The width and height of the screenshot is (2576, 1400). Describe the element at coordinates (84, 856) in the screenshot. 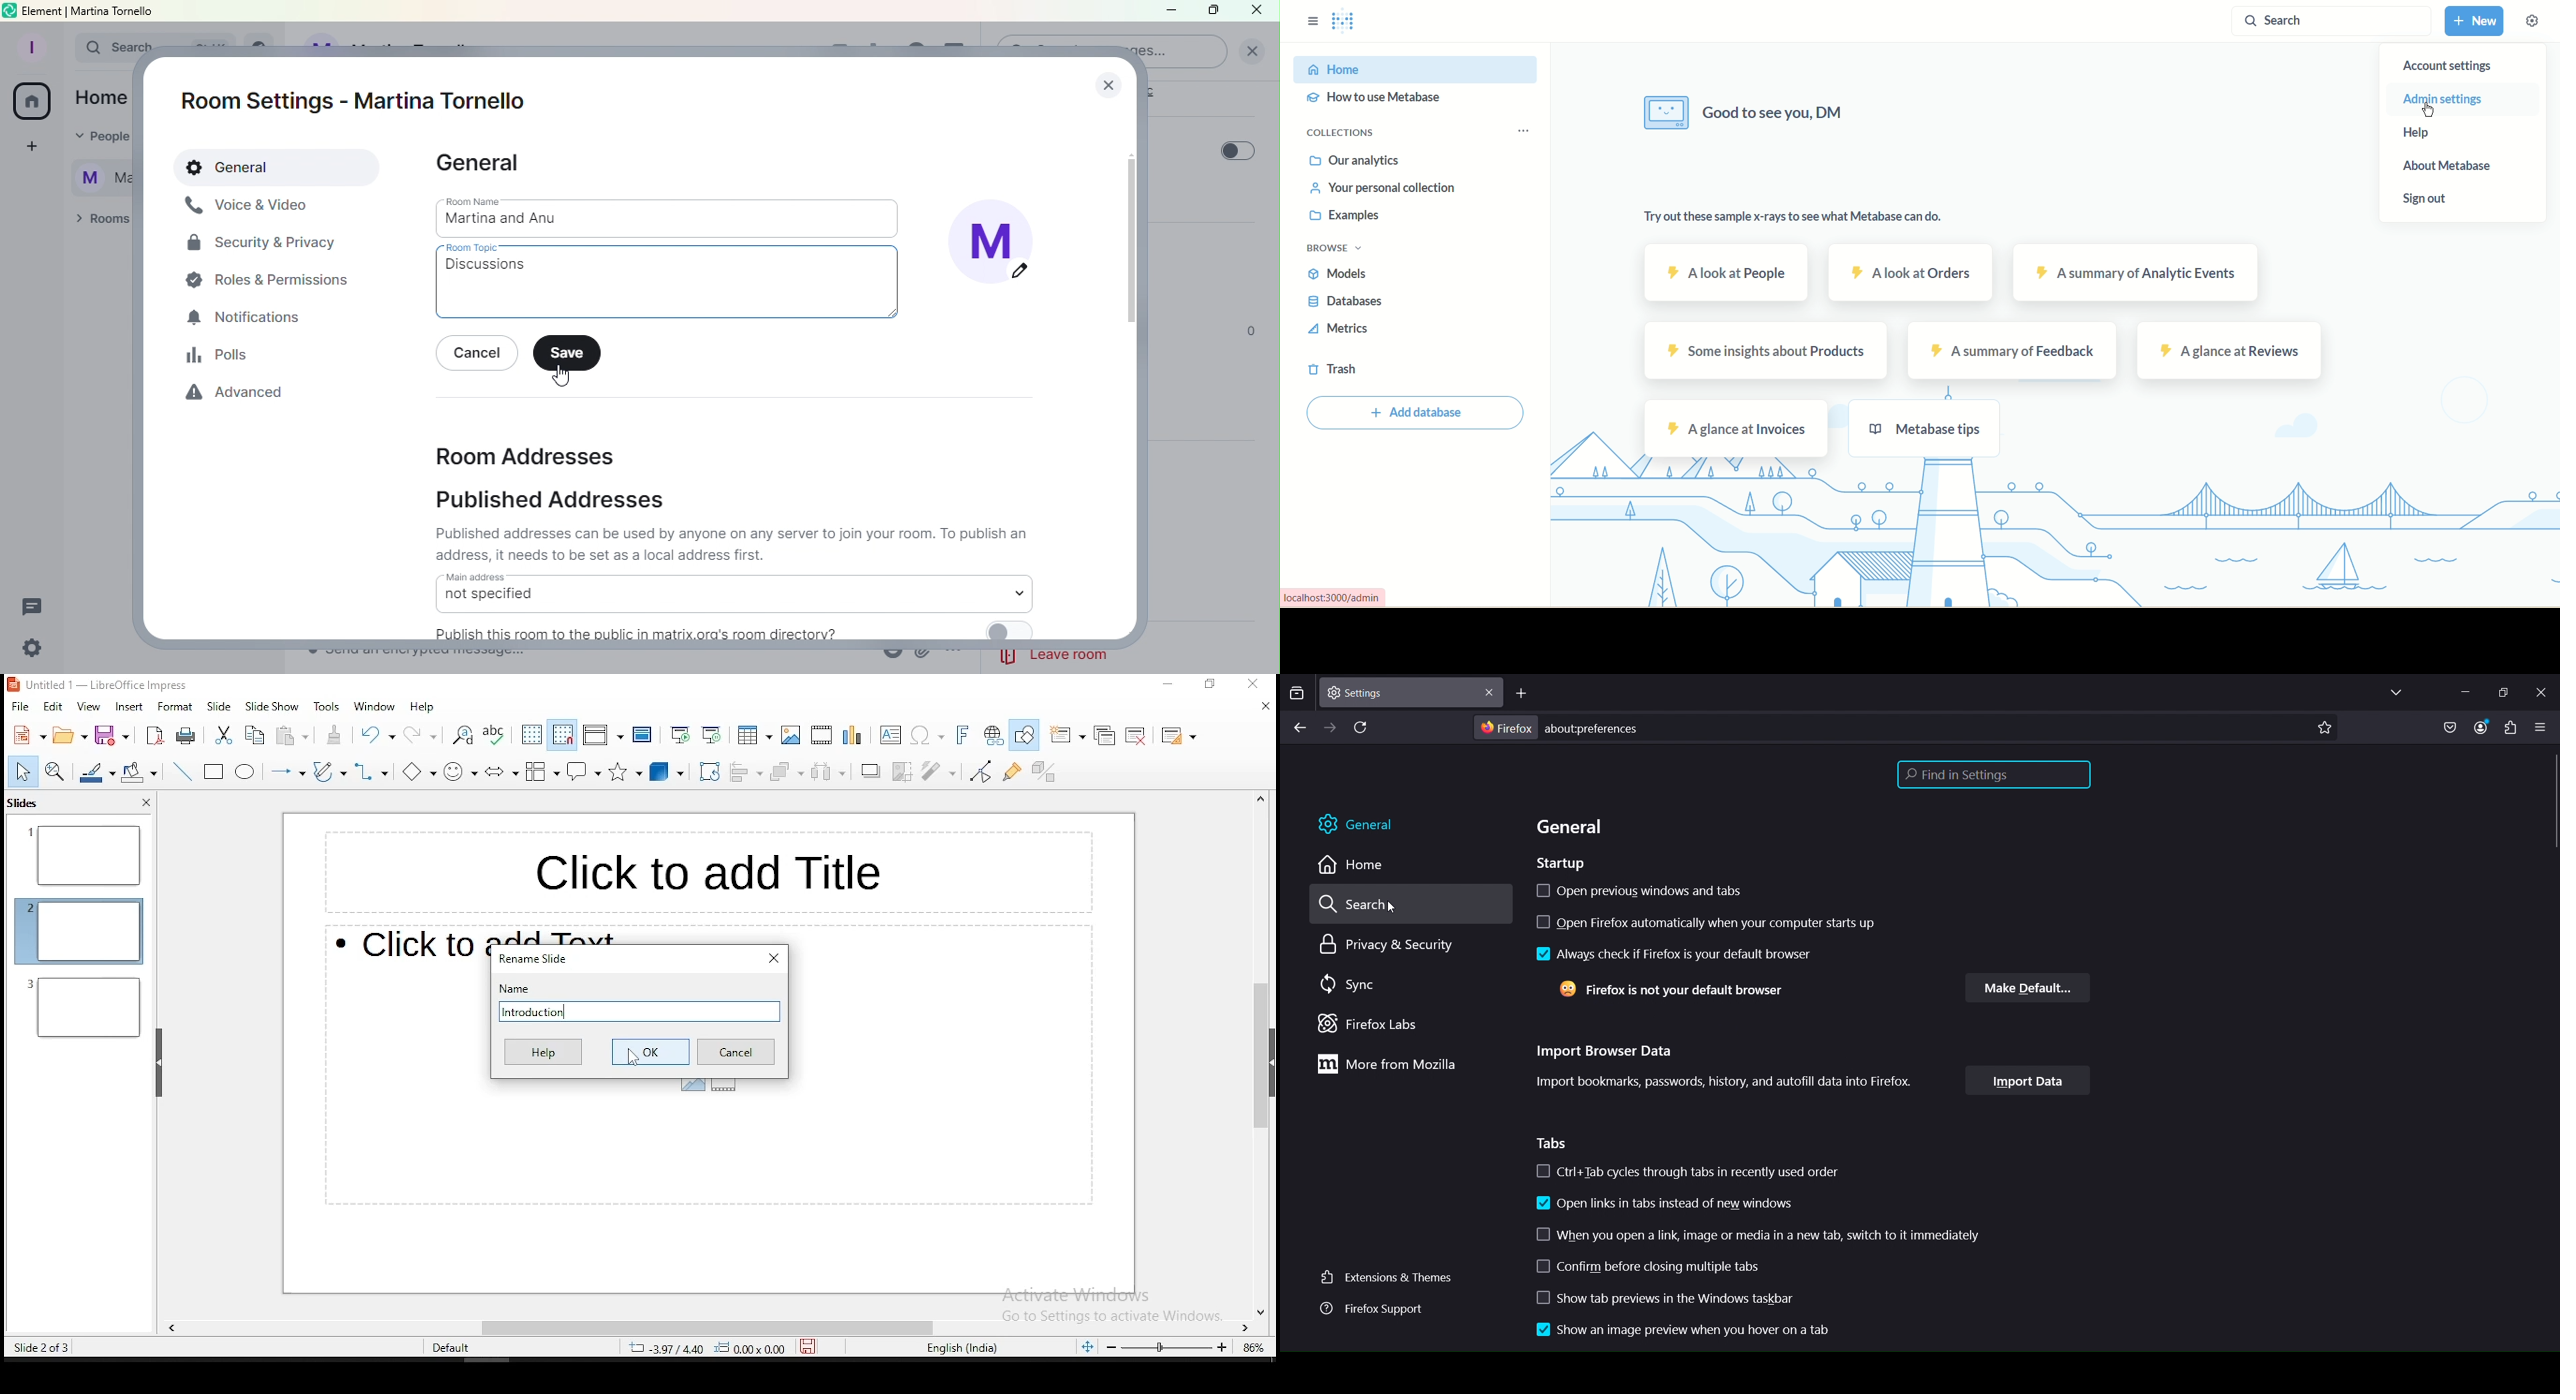

I see `slide 1` at that location.